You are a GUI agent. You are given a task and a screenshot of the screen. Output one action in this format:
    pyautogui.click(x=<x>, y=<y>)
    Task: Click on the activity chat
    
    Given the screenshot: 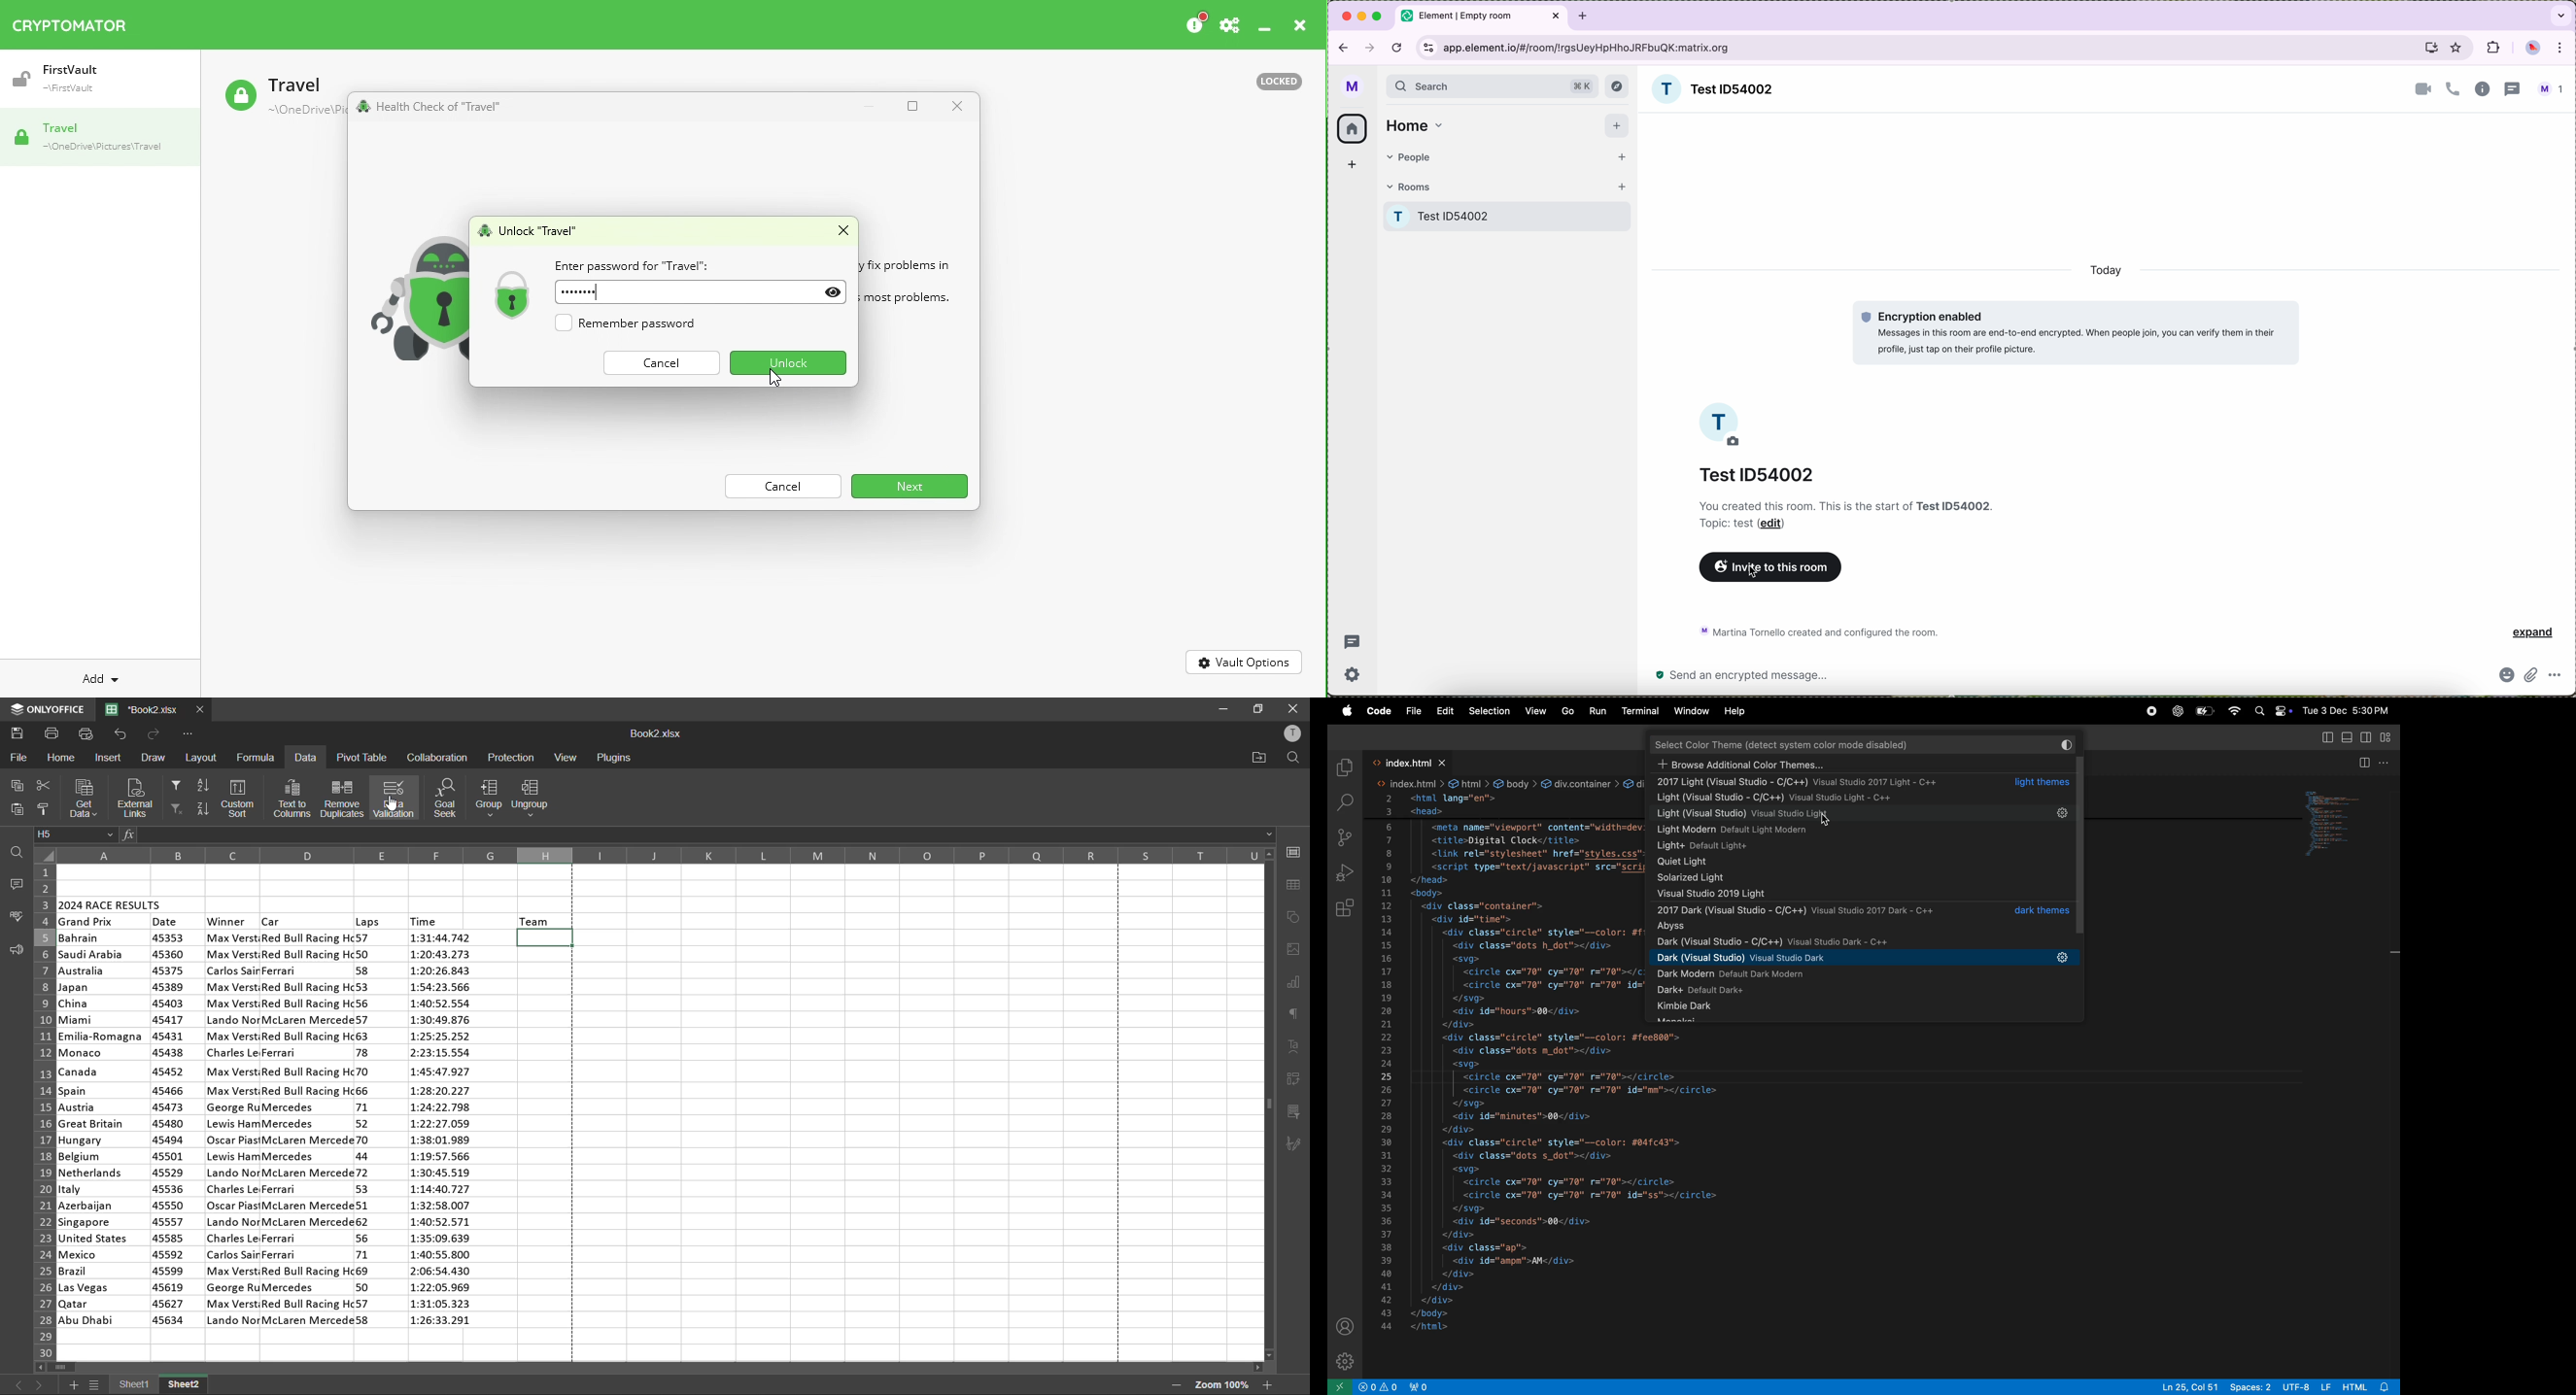 What is the action you would take?
    pyautogui.click(x=1825, y=632)
    